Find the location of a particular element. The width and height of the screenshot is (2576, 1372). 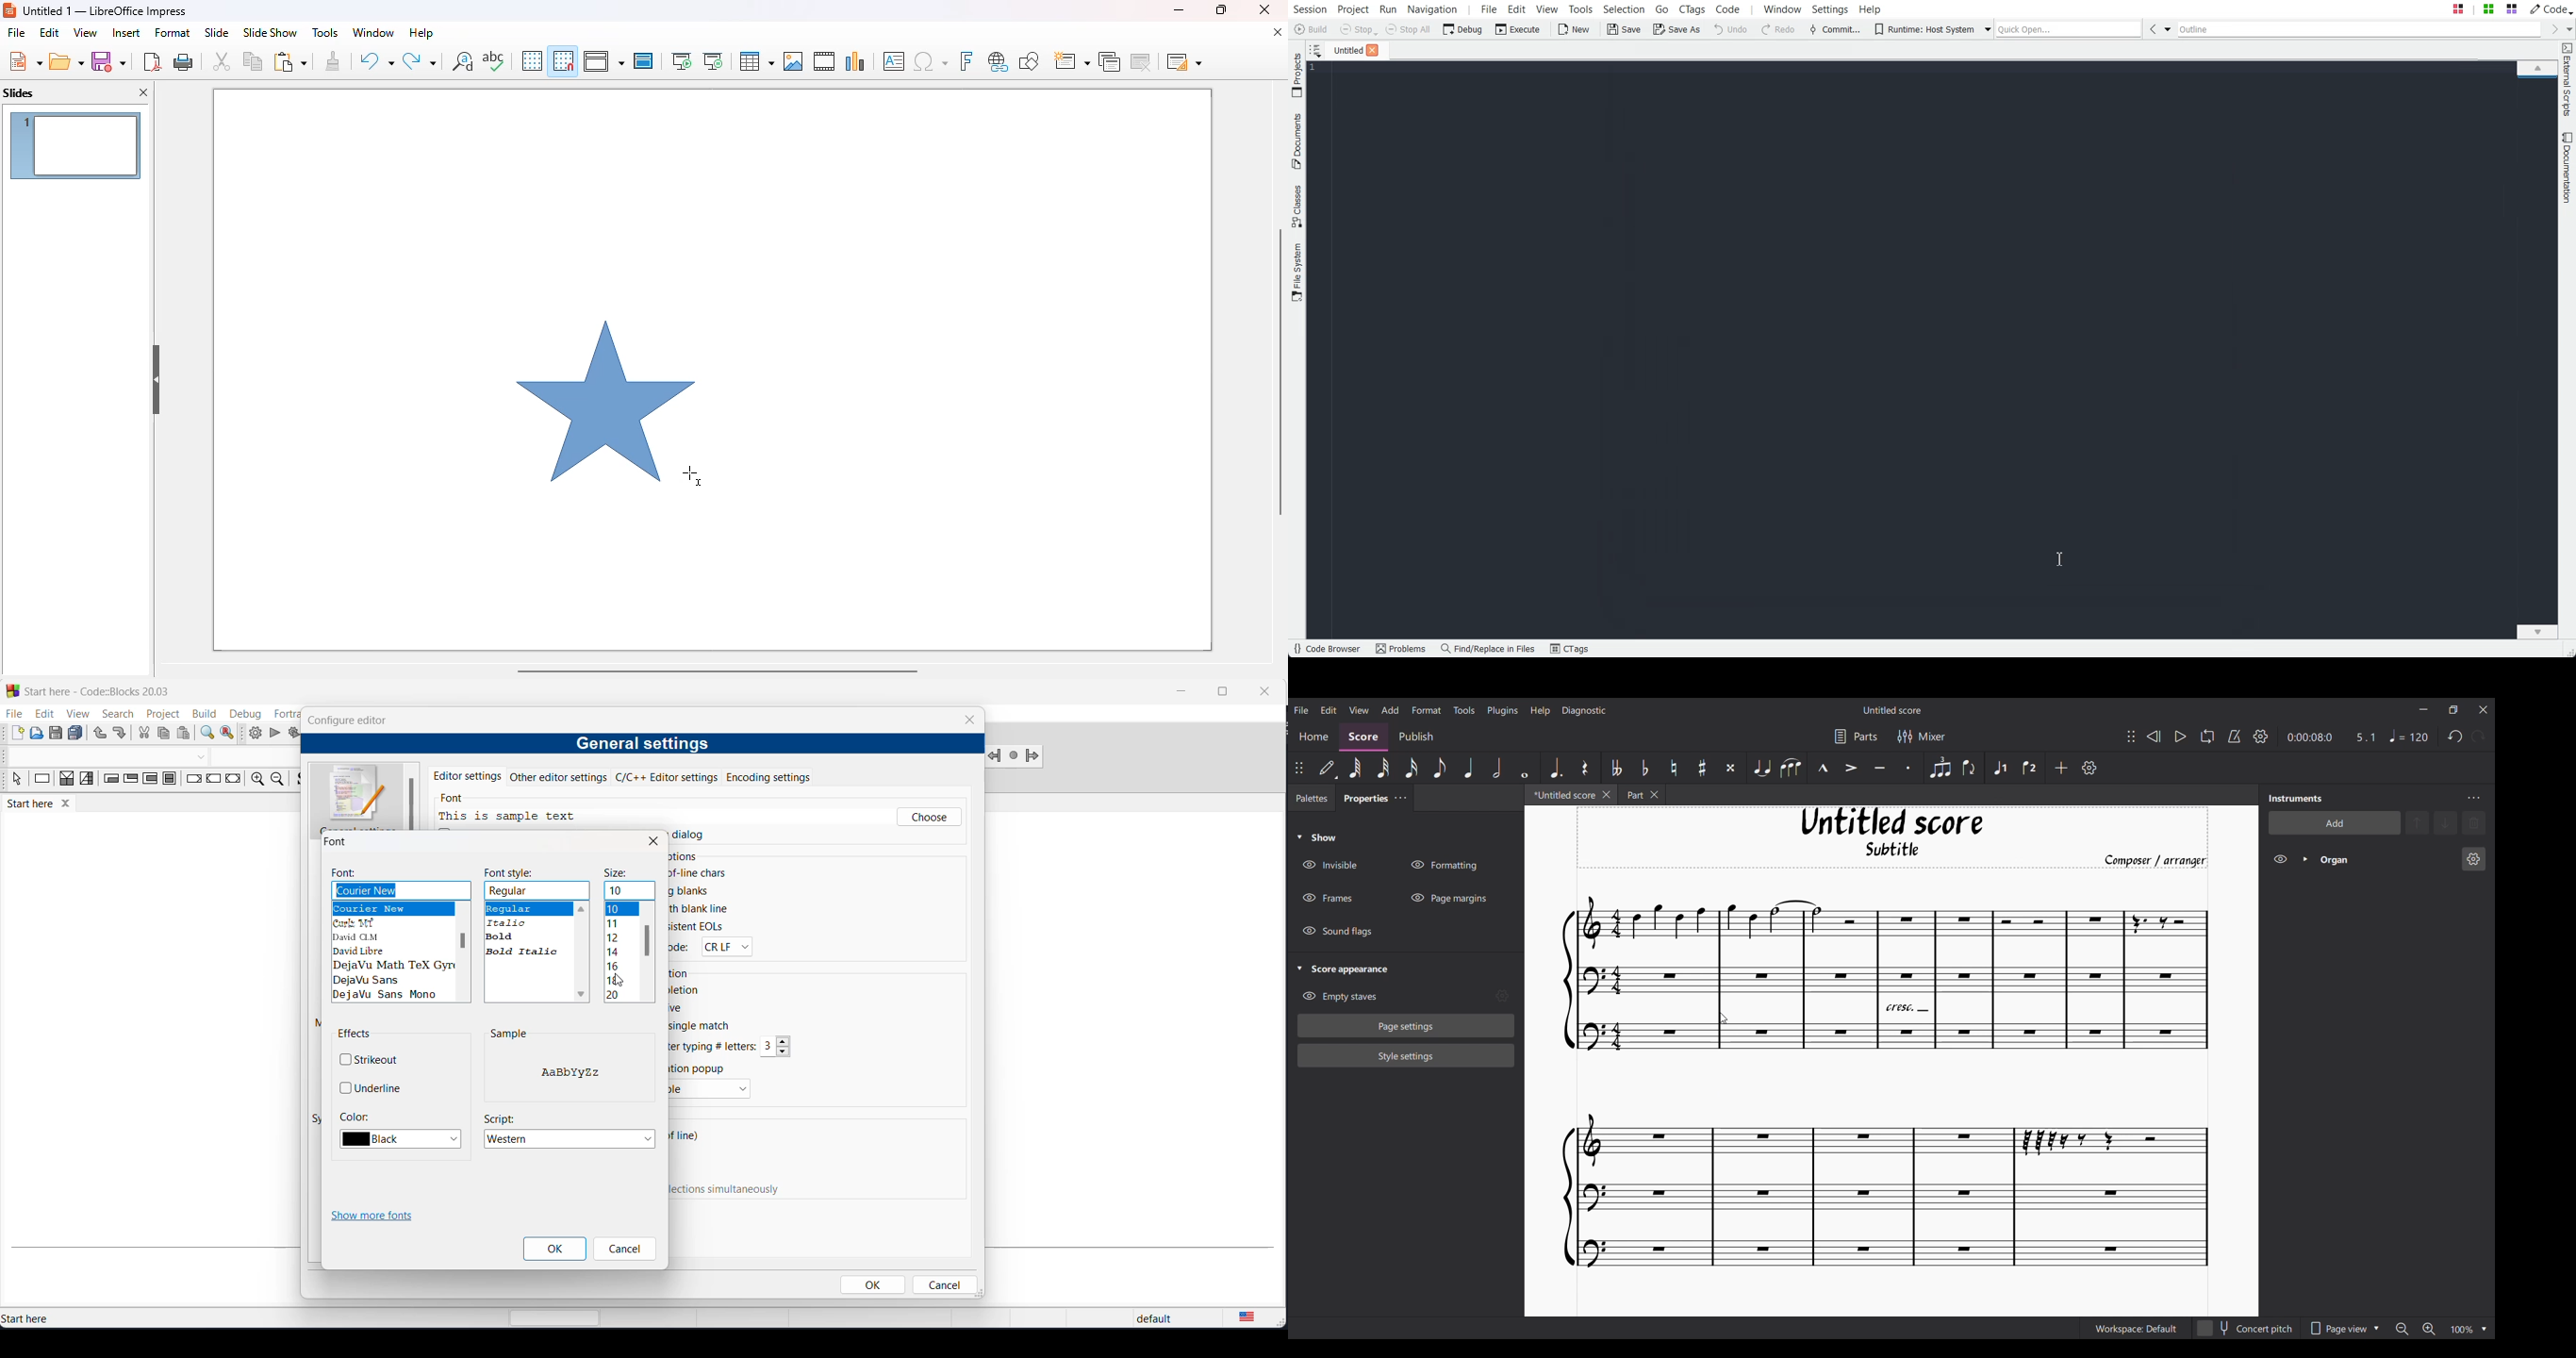

insert chart is located at coordinates (855, 60).